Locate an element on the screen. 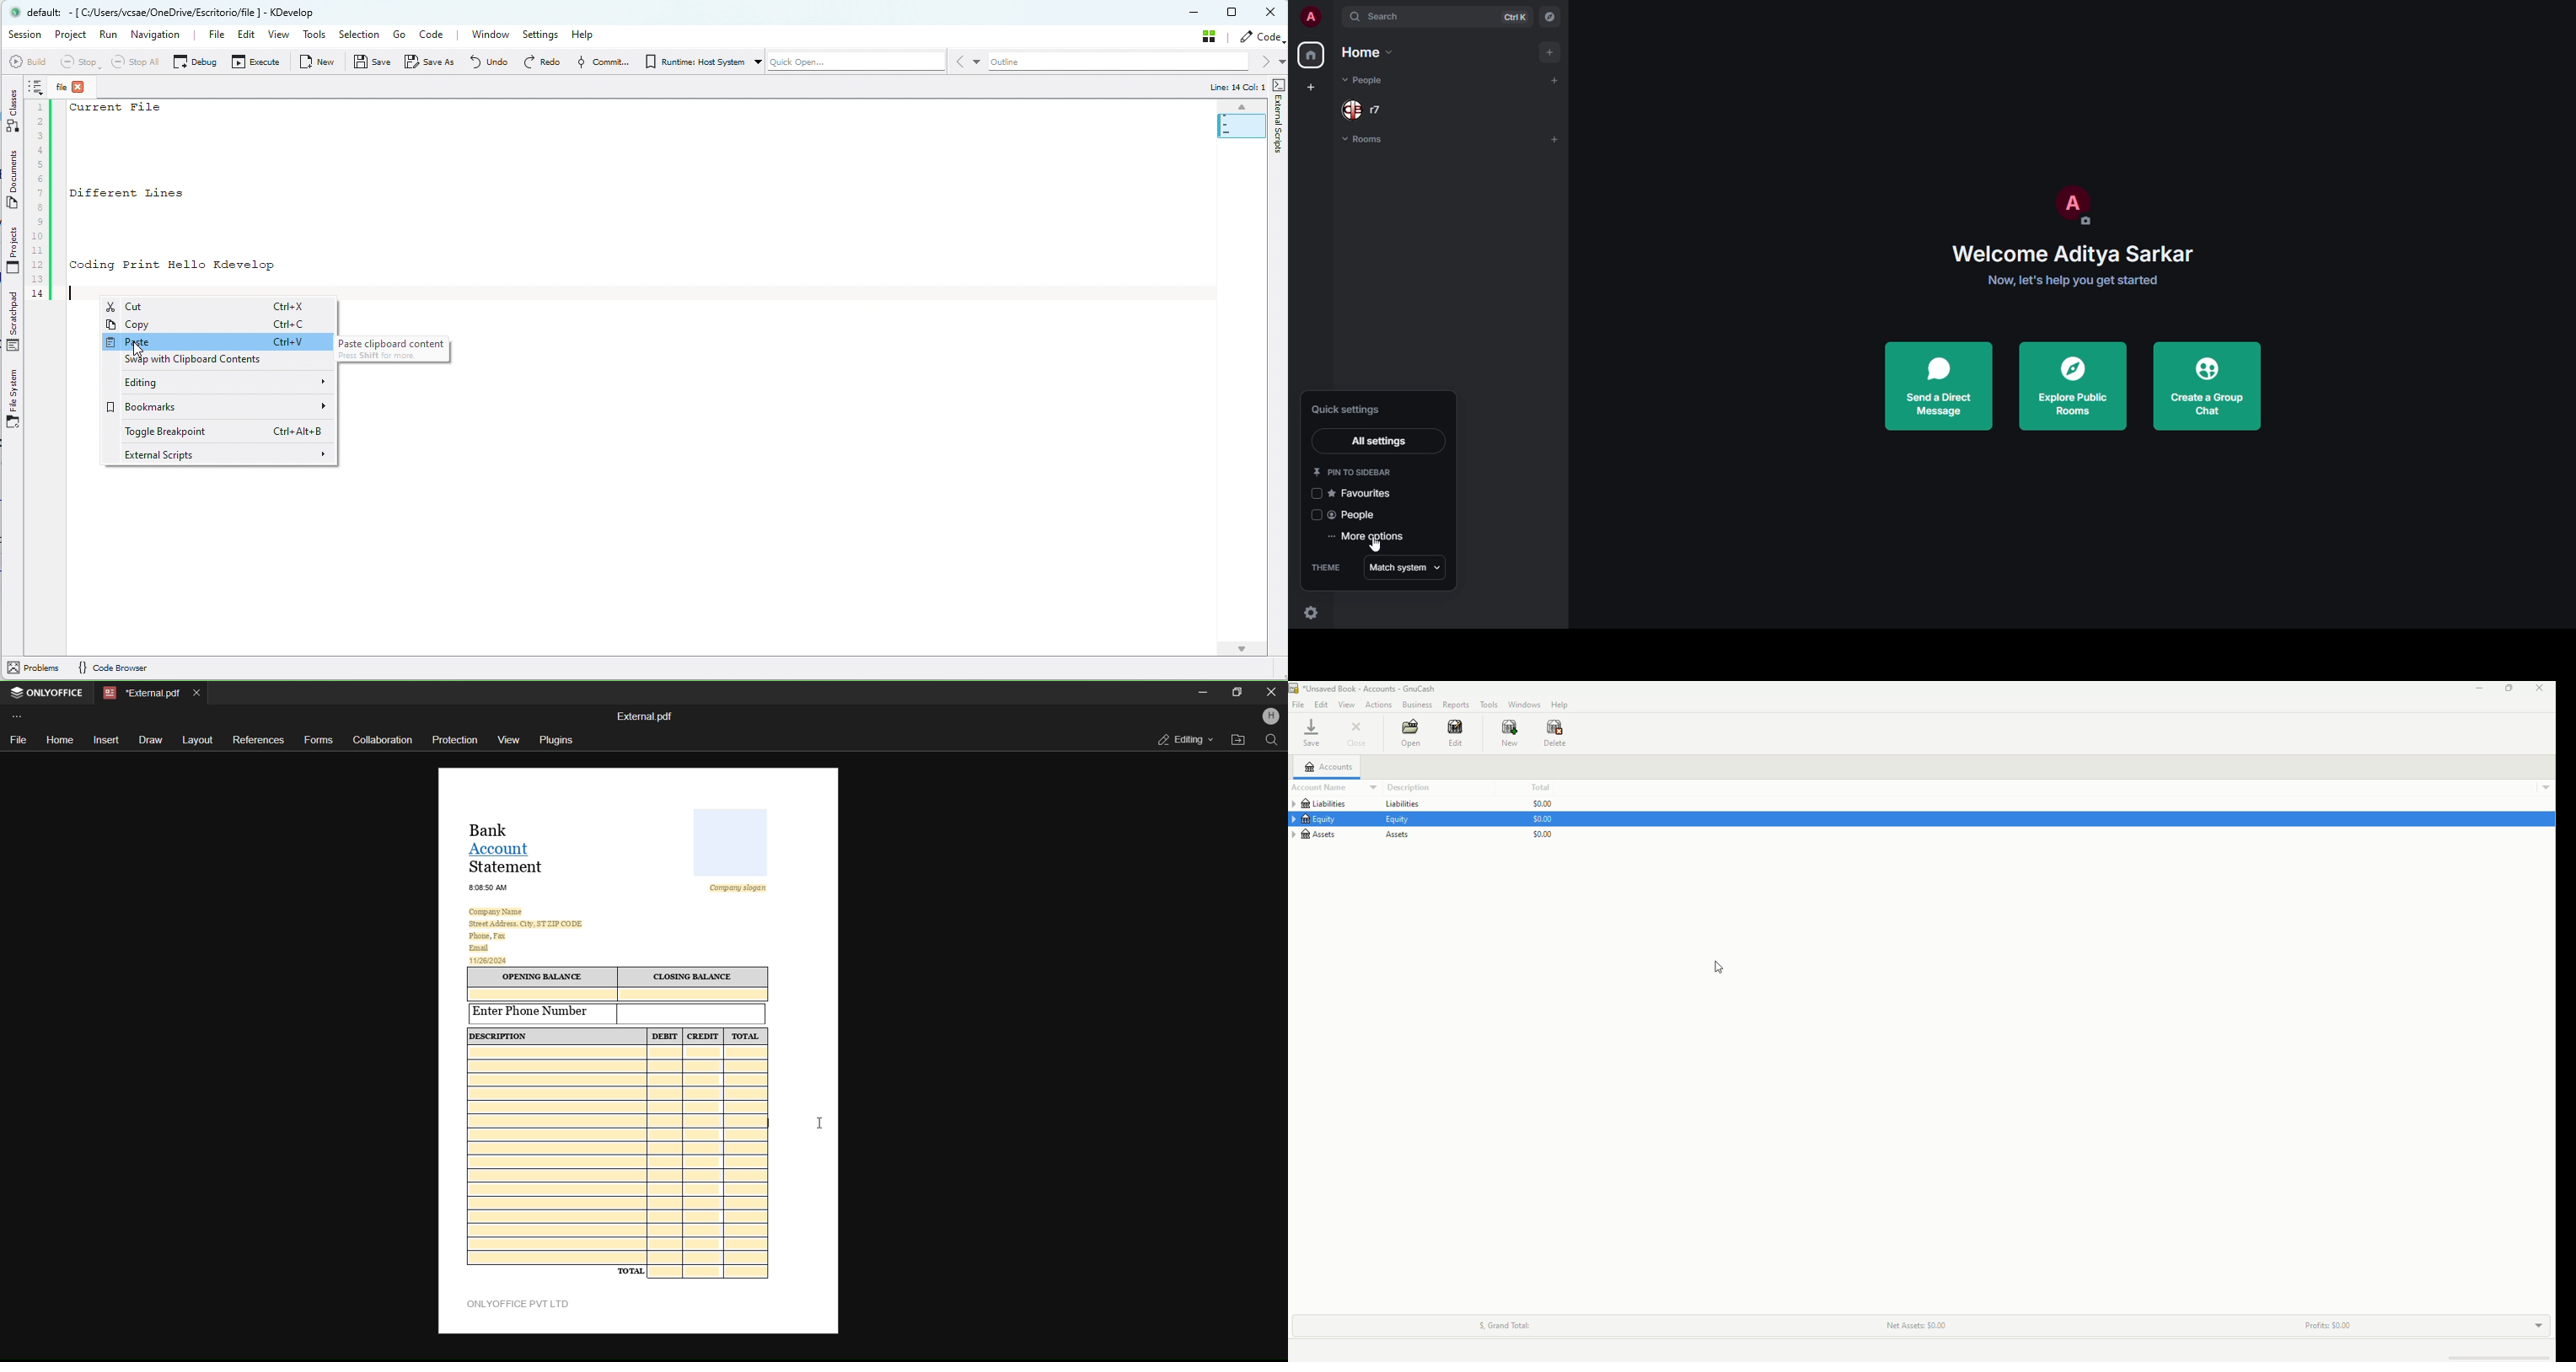 The height and width of the screenshot is (1372, 2576). ctrl K is located at coordinates (1516, 16).